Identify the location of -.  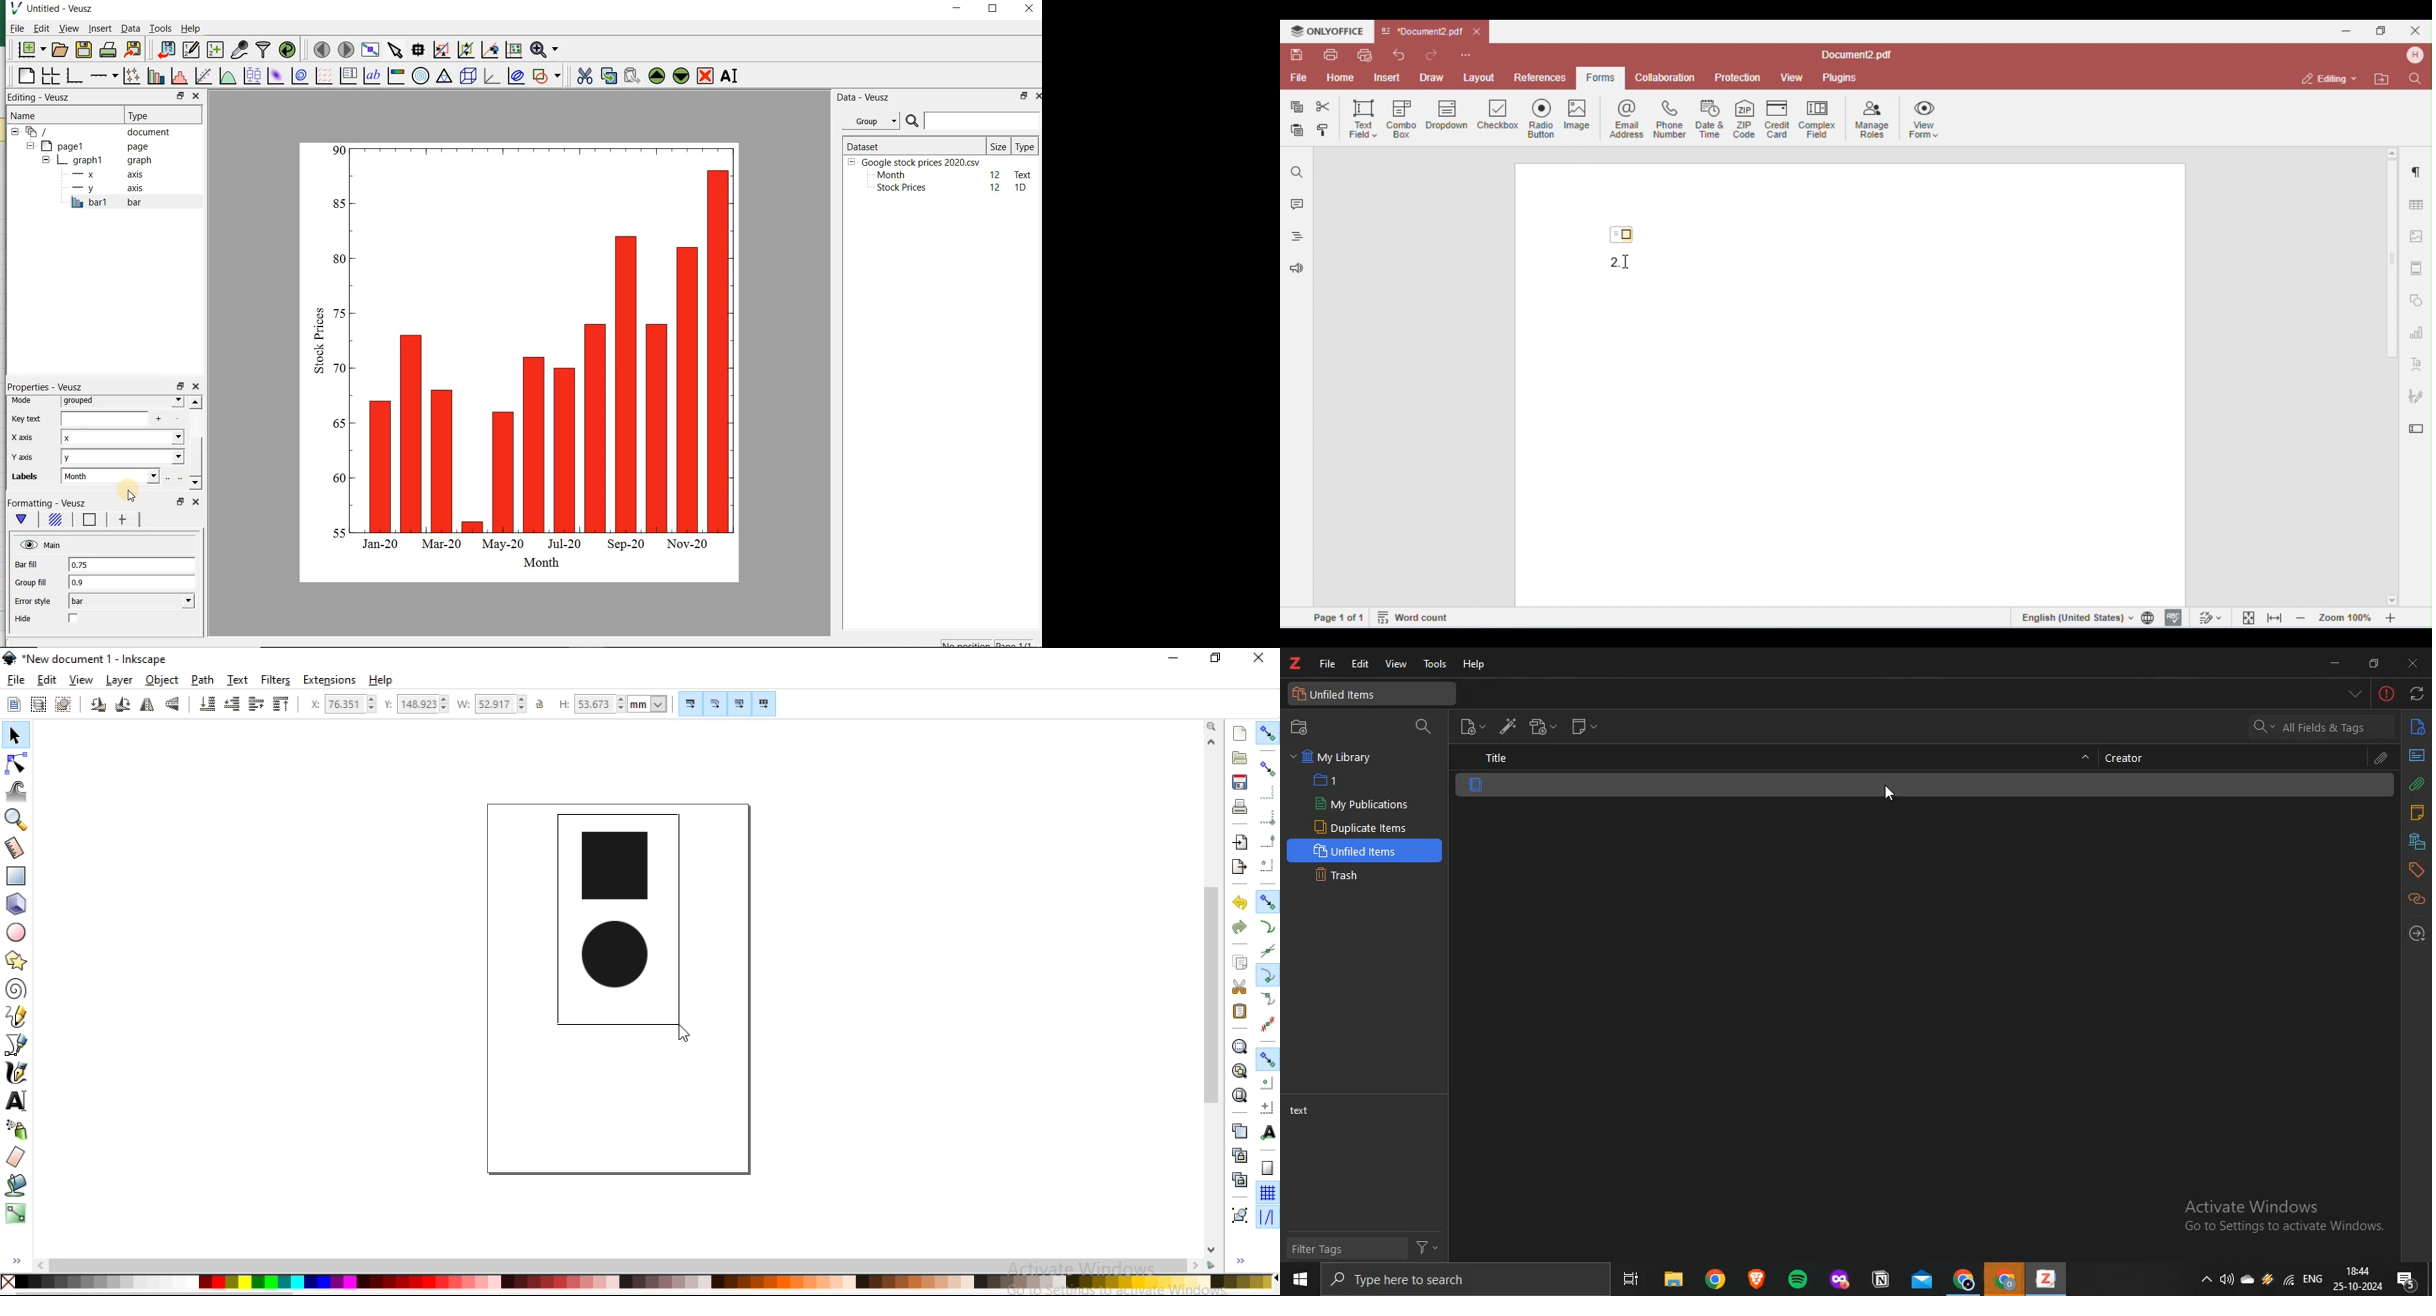
(2387, 693).